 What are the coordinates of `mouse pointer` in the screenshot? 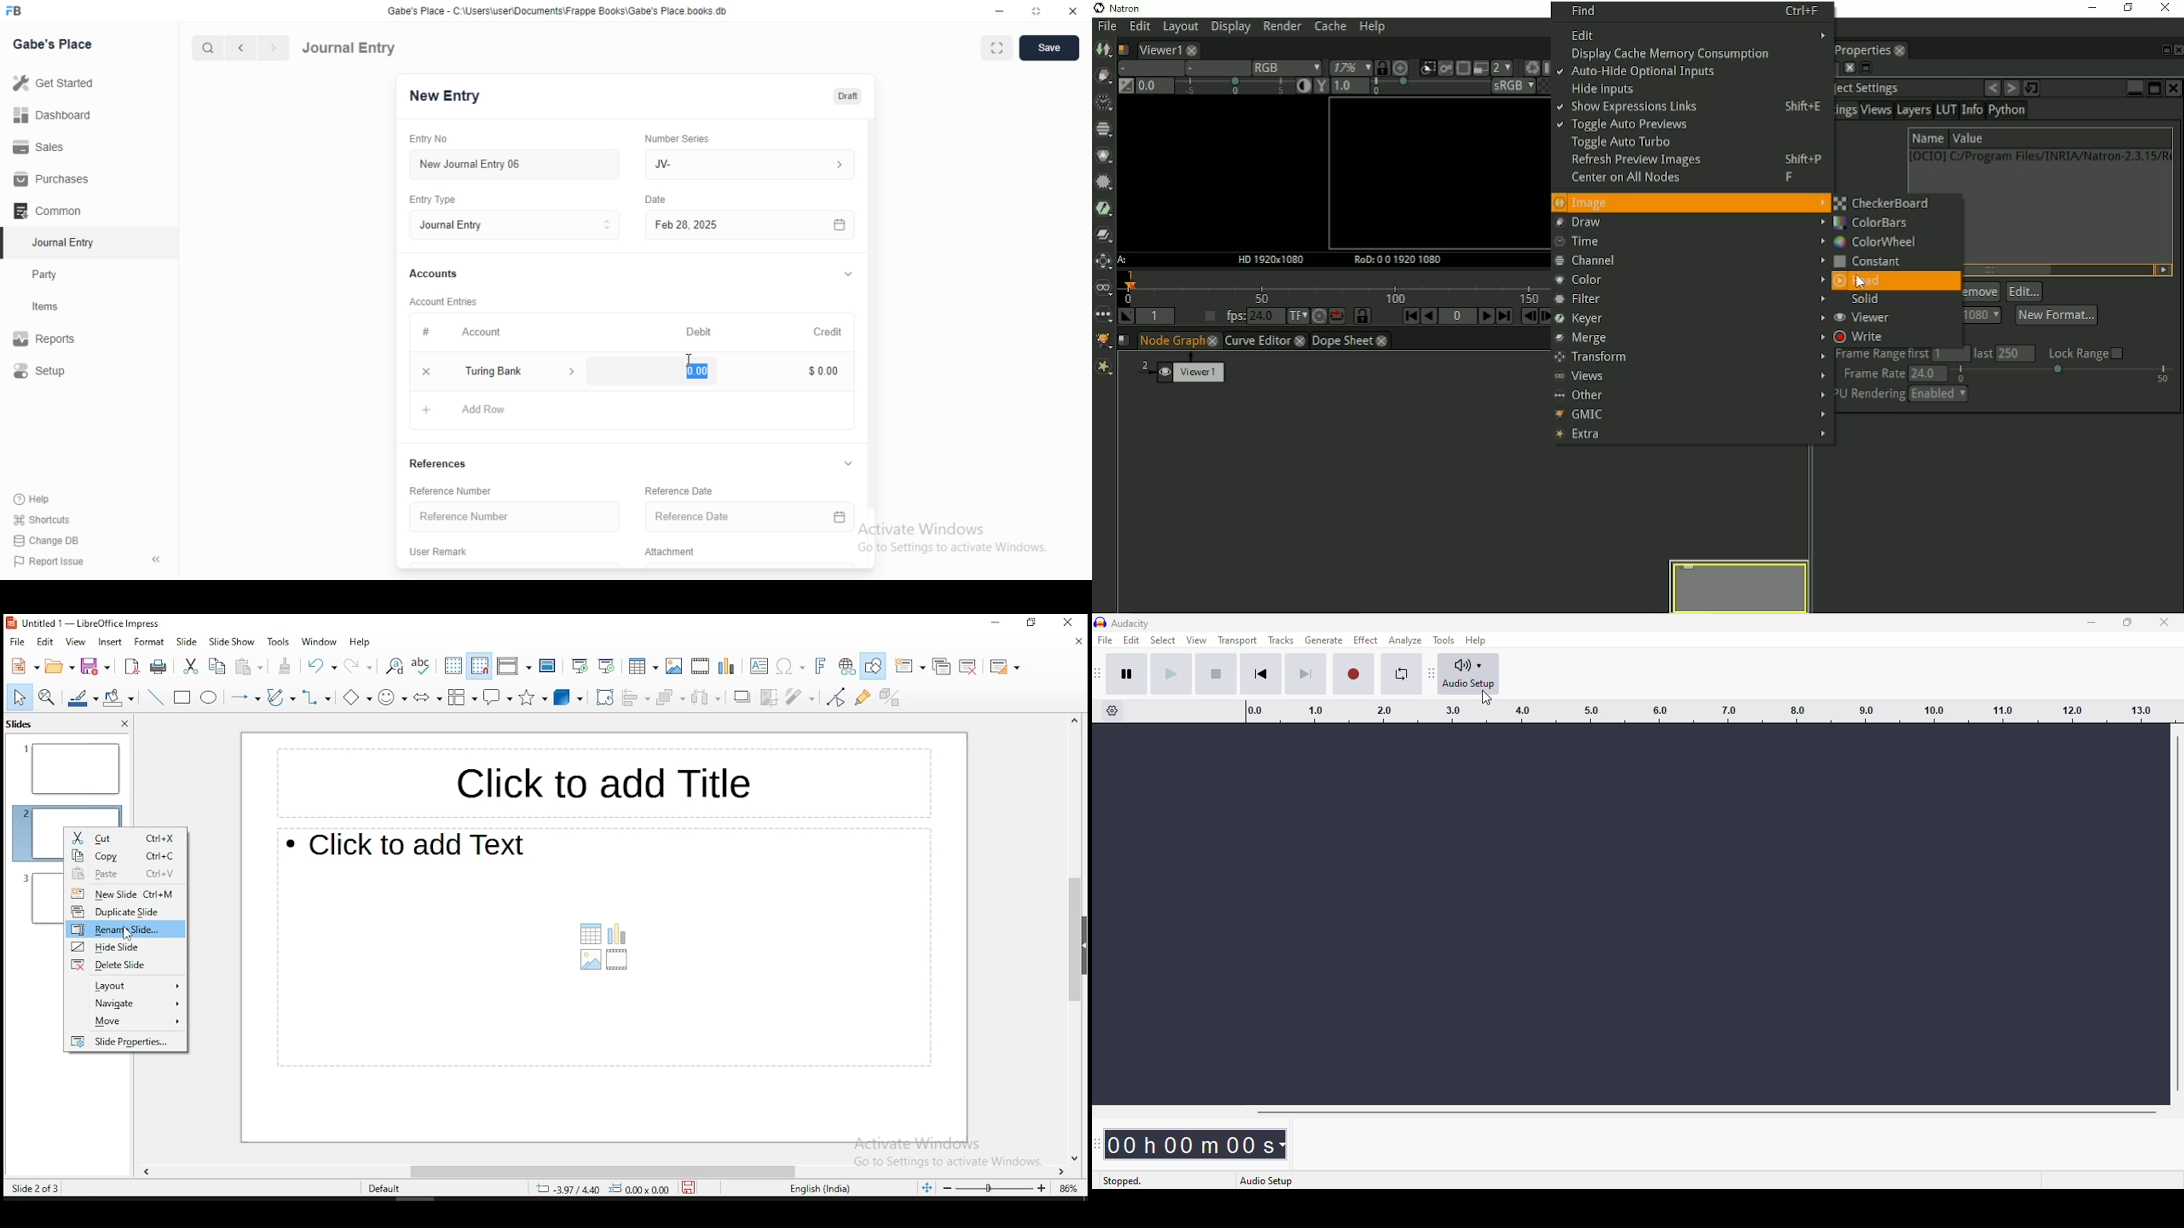 It's located at (126, 934).